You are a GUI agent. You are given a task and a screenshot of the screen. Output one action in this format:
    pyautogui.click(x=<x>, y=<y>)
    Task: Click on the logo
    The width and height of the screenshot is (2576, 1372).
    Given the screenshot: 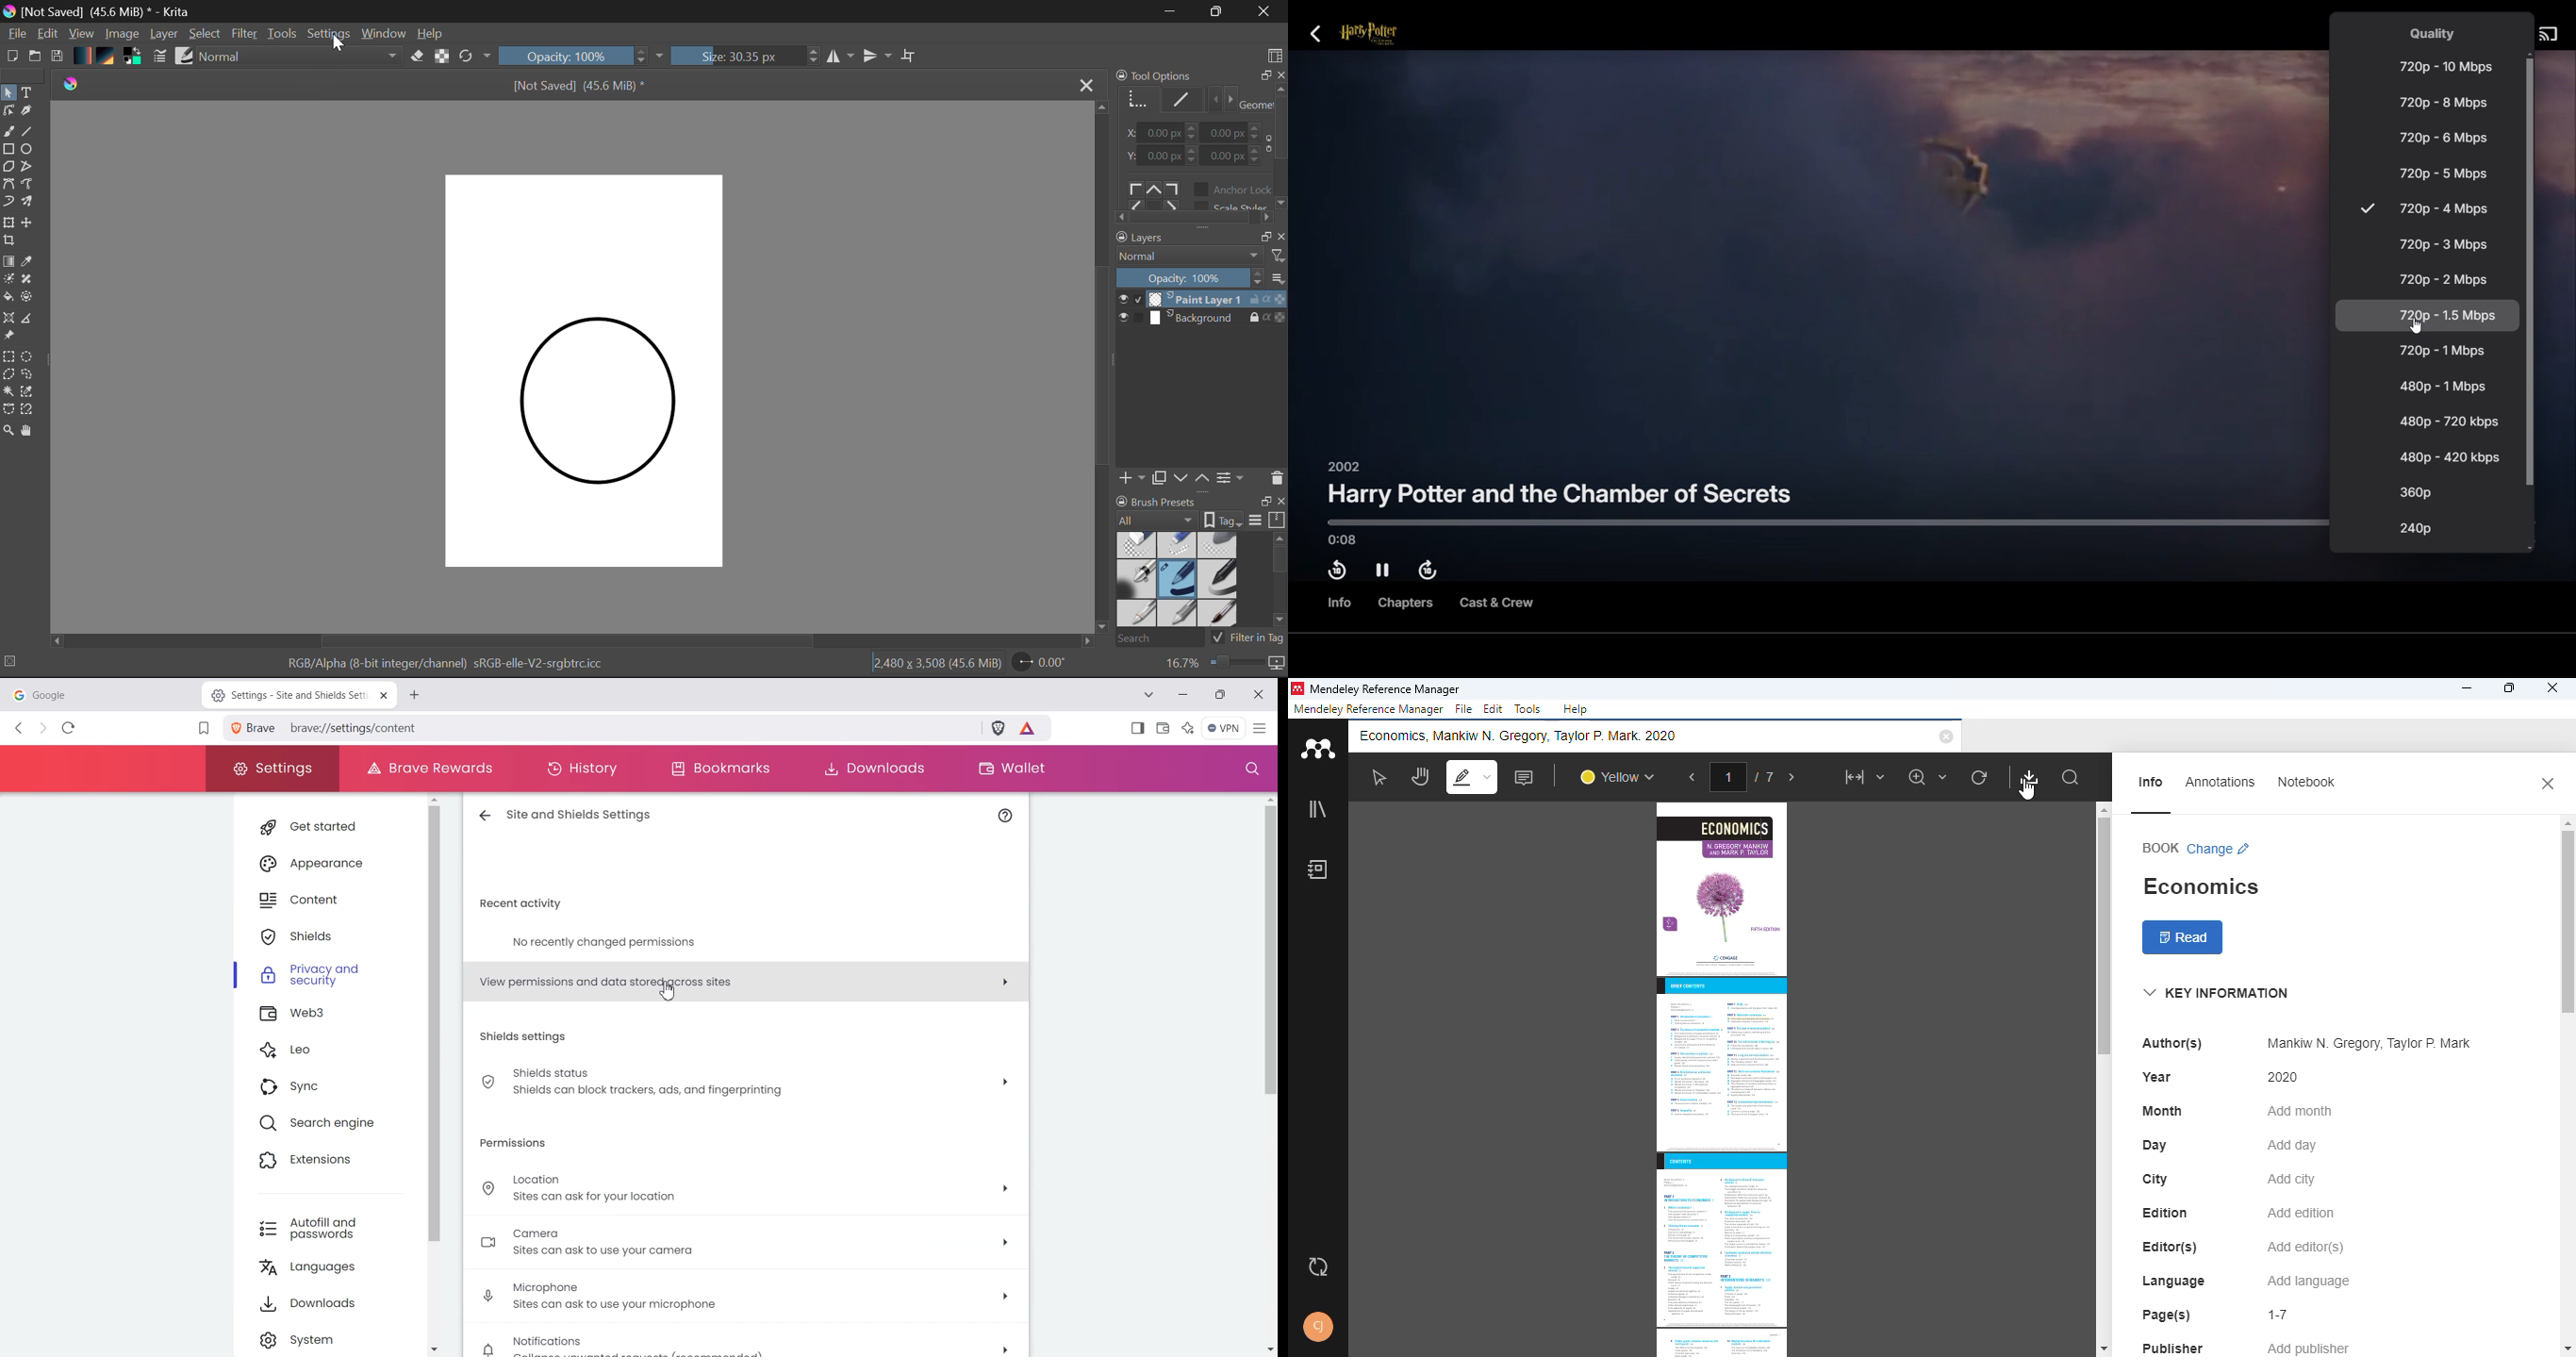 What is the action you would take?
    pyautogui.click(x=72, y=81)
    